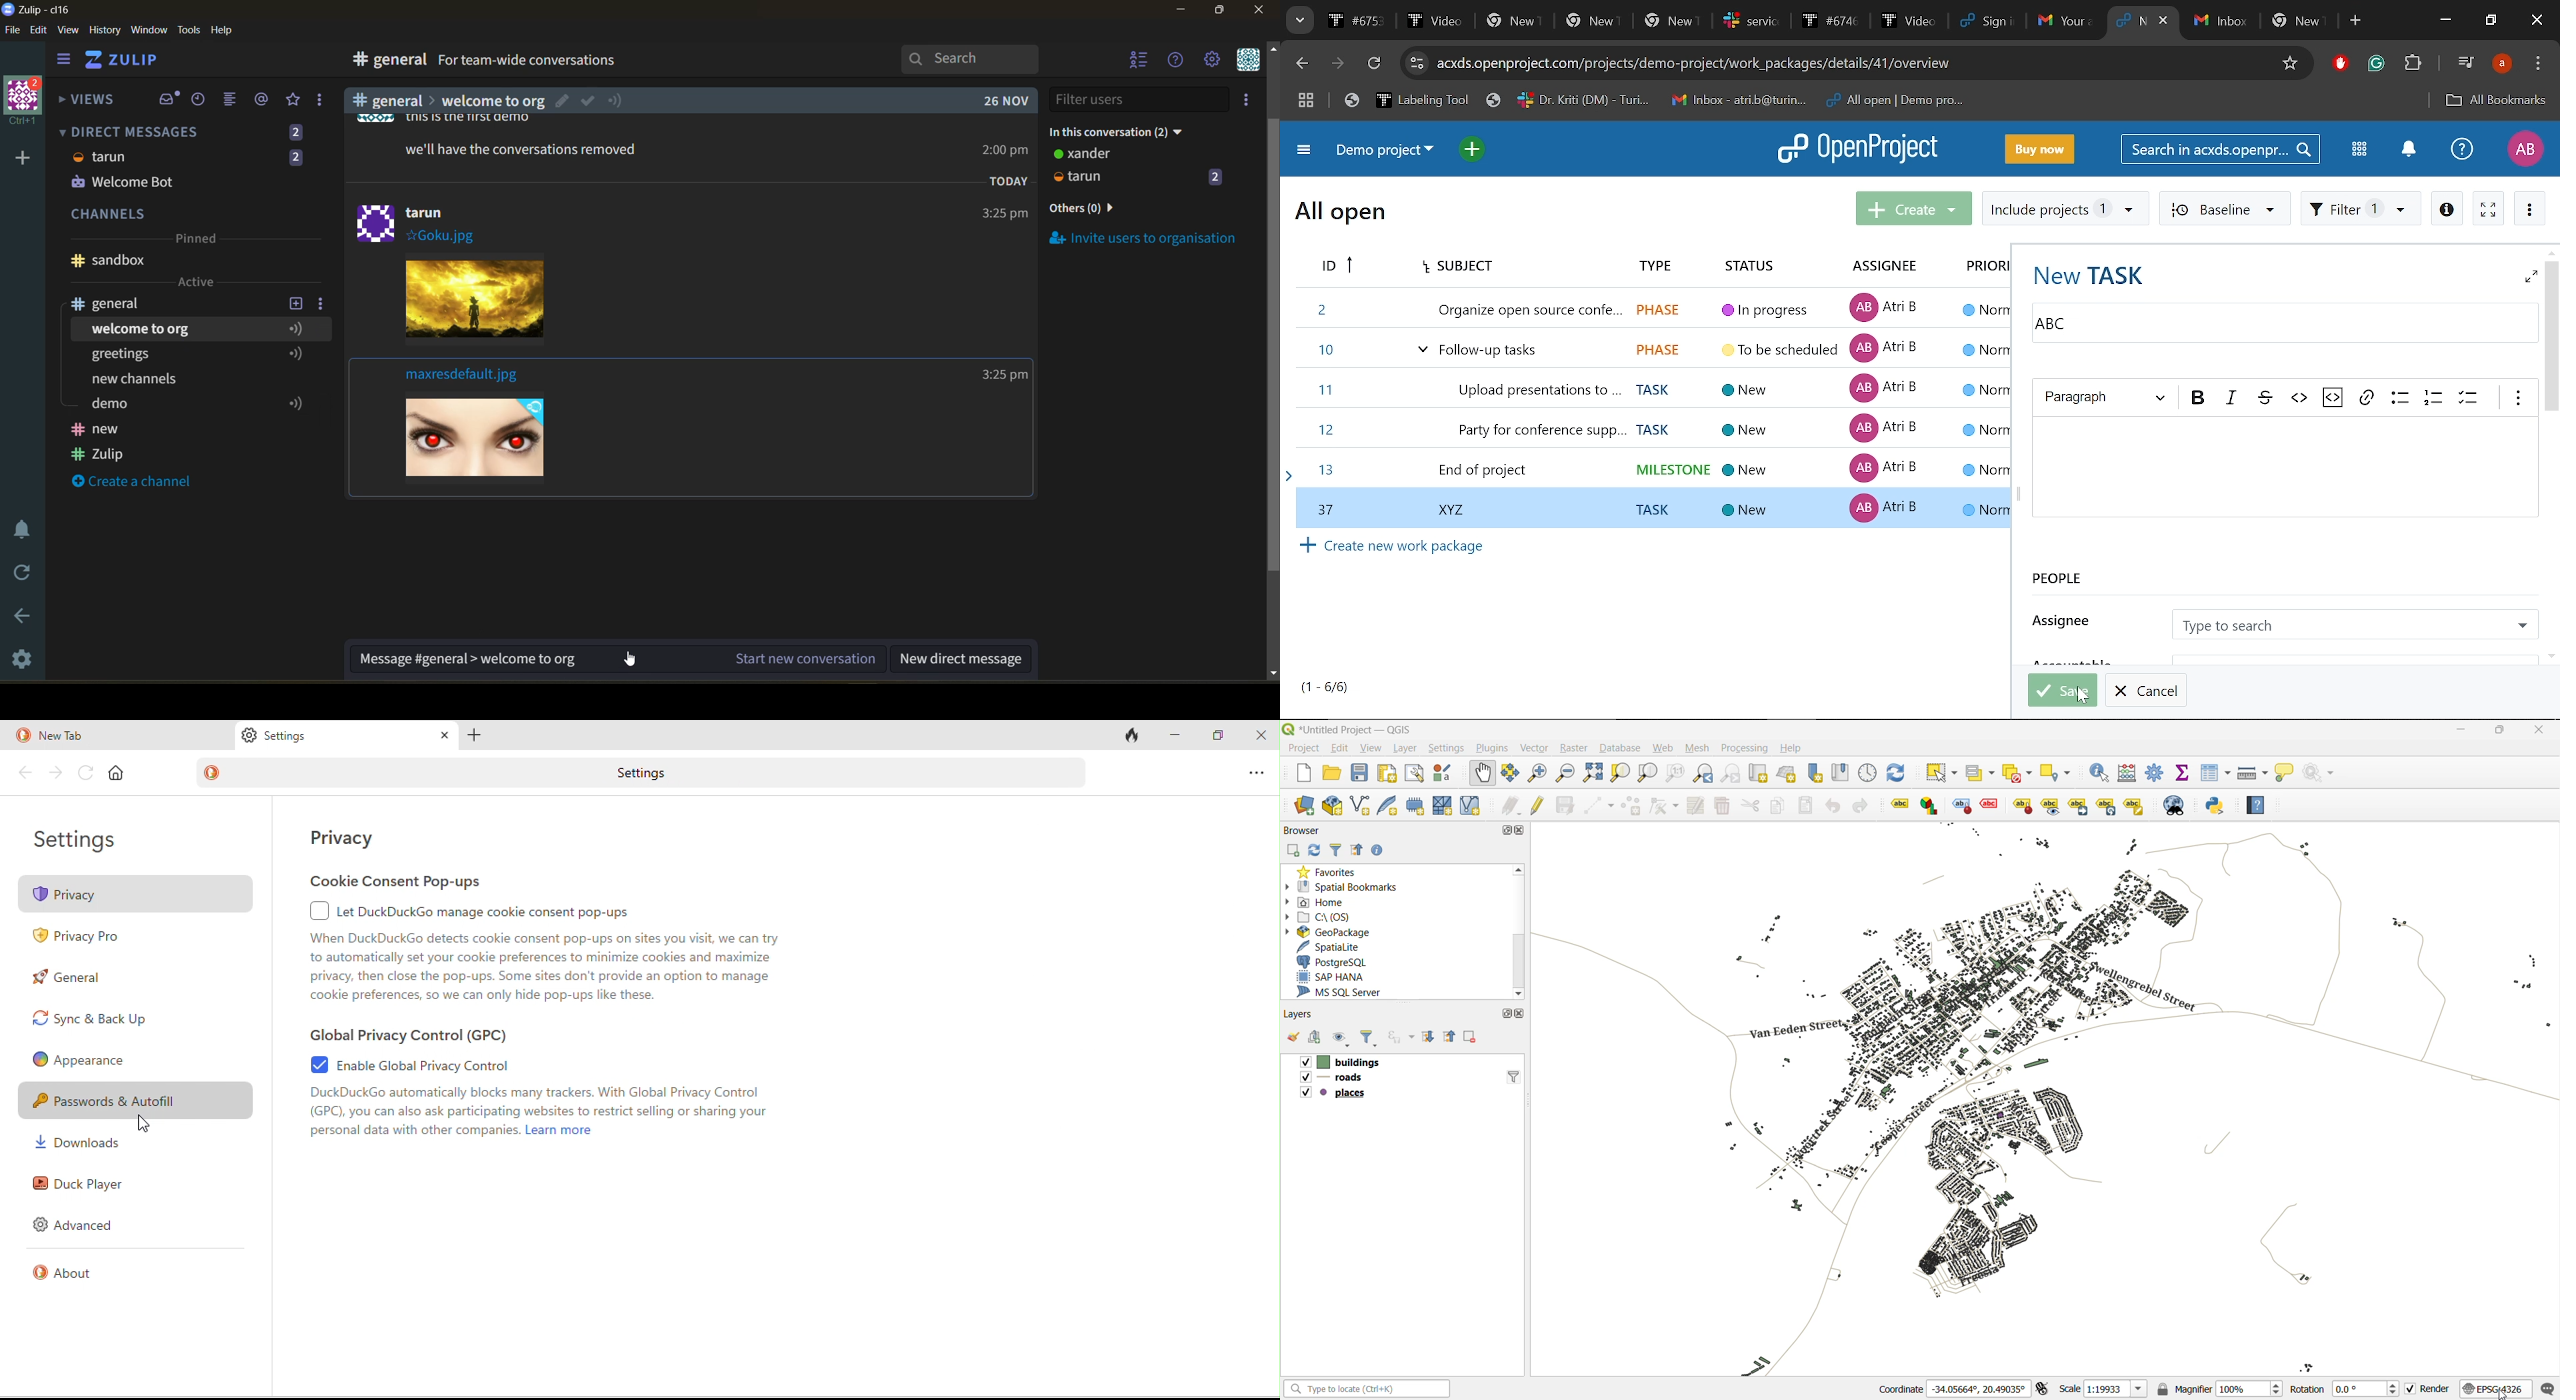 The height and width of the screenshot is (1400, 2576). I want to click on select location, so click(2057, 773).